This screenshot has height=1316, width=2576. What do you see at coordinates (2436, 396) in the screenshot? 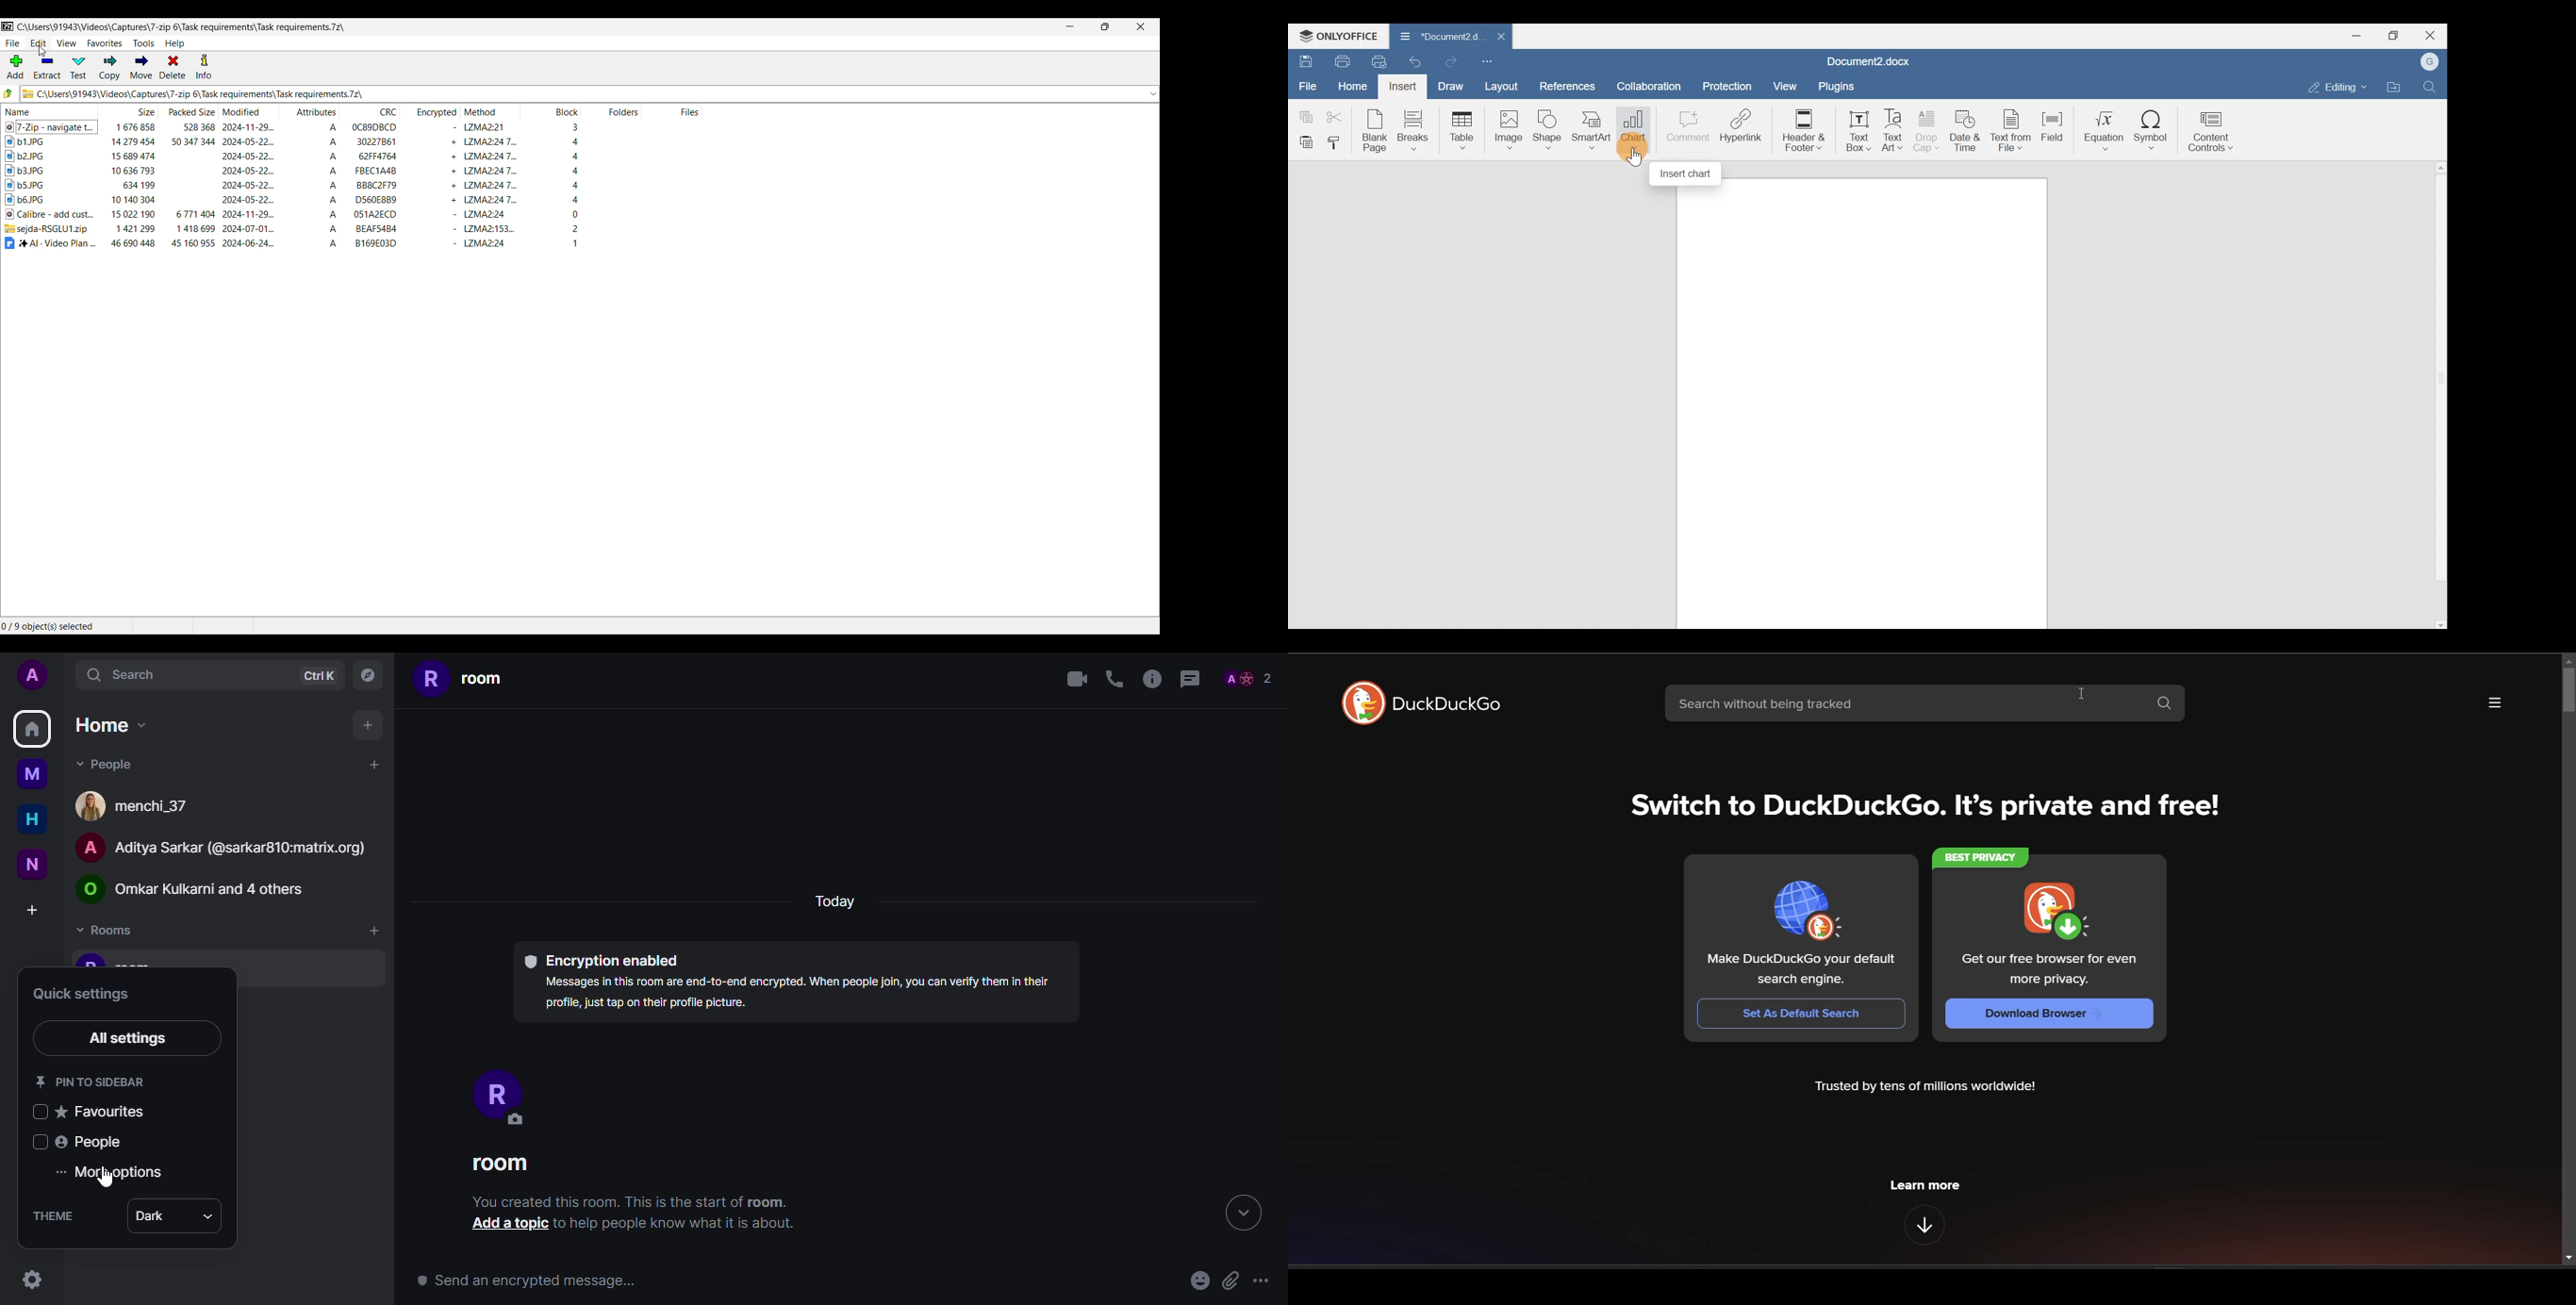
I see `Scroll bar` at bounding box center [2436, 396].